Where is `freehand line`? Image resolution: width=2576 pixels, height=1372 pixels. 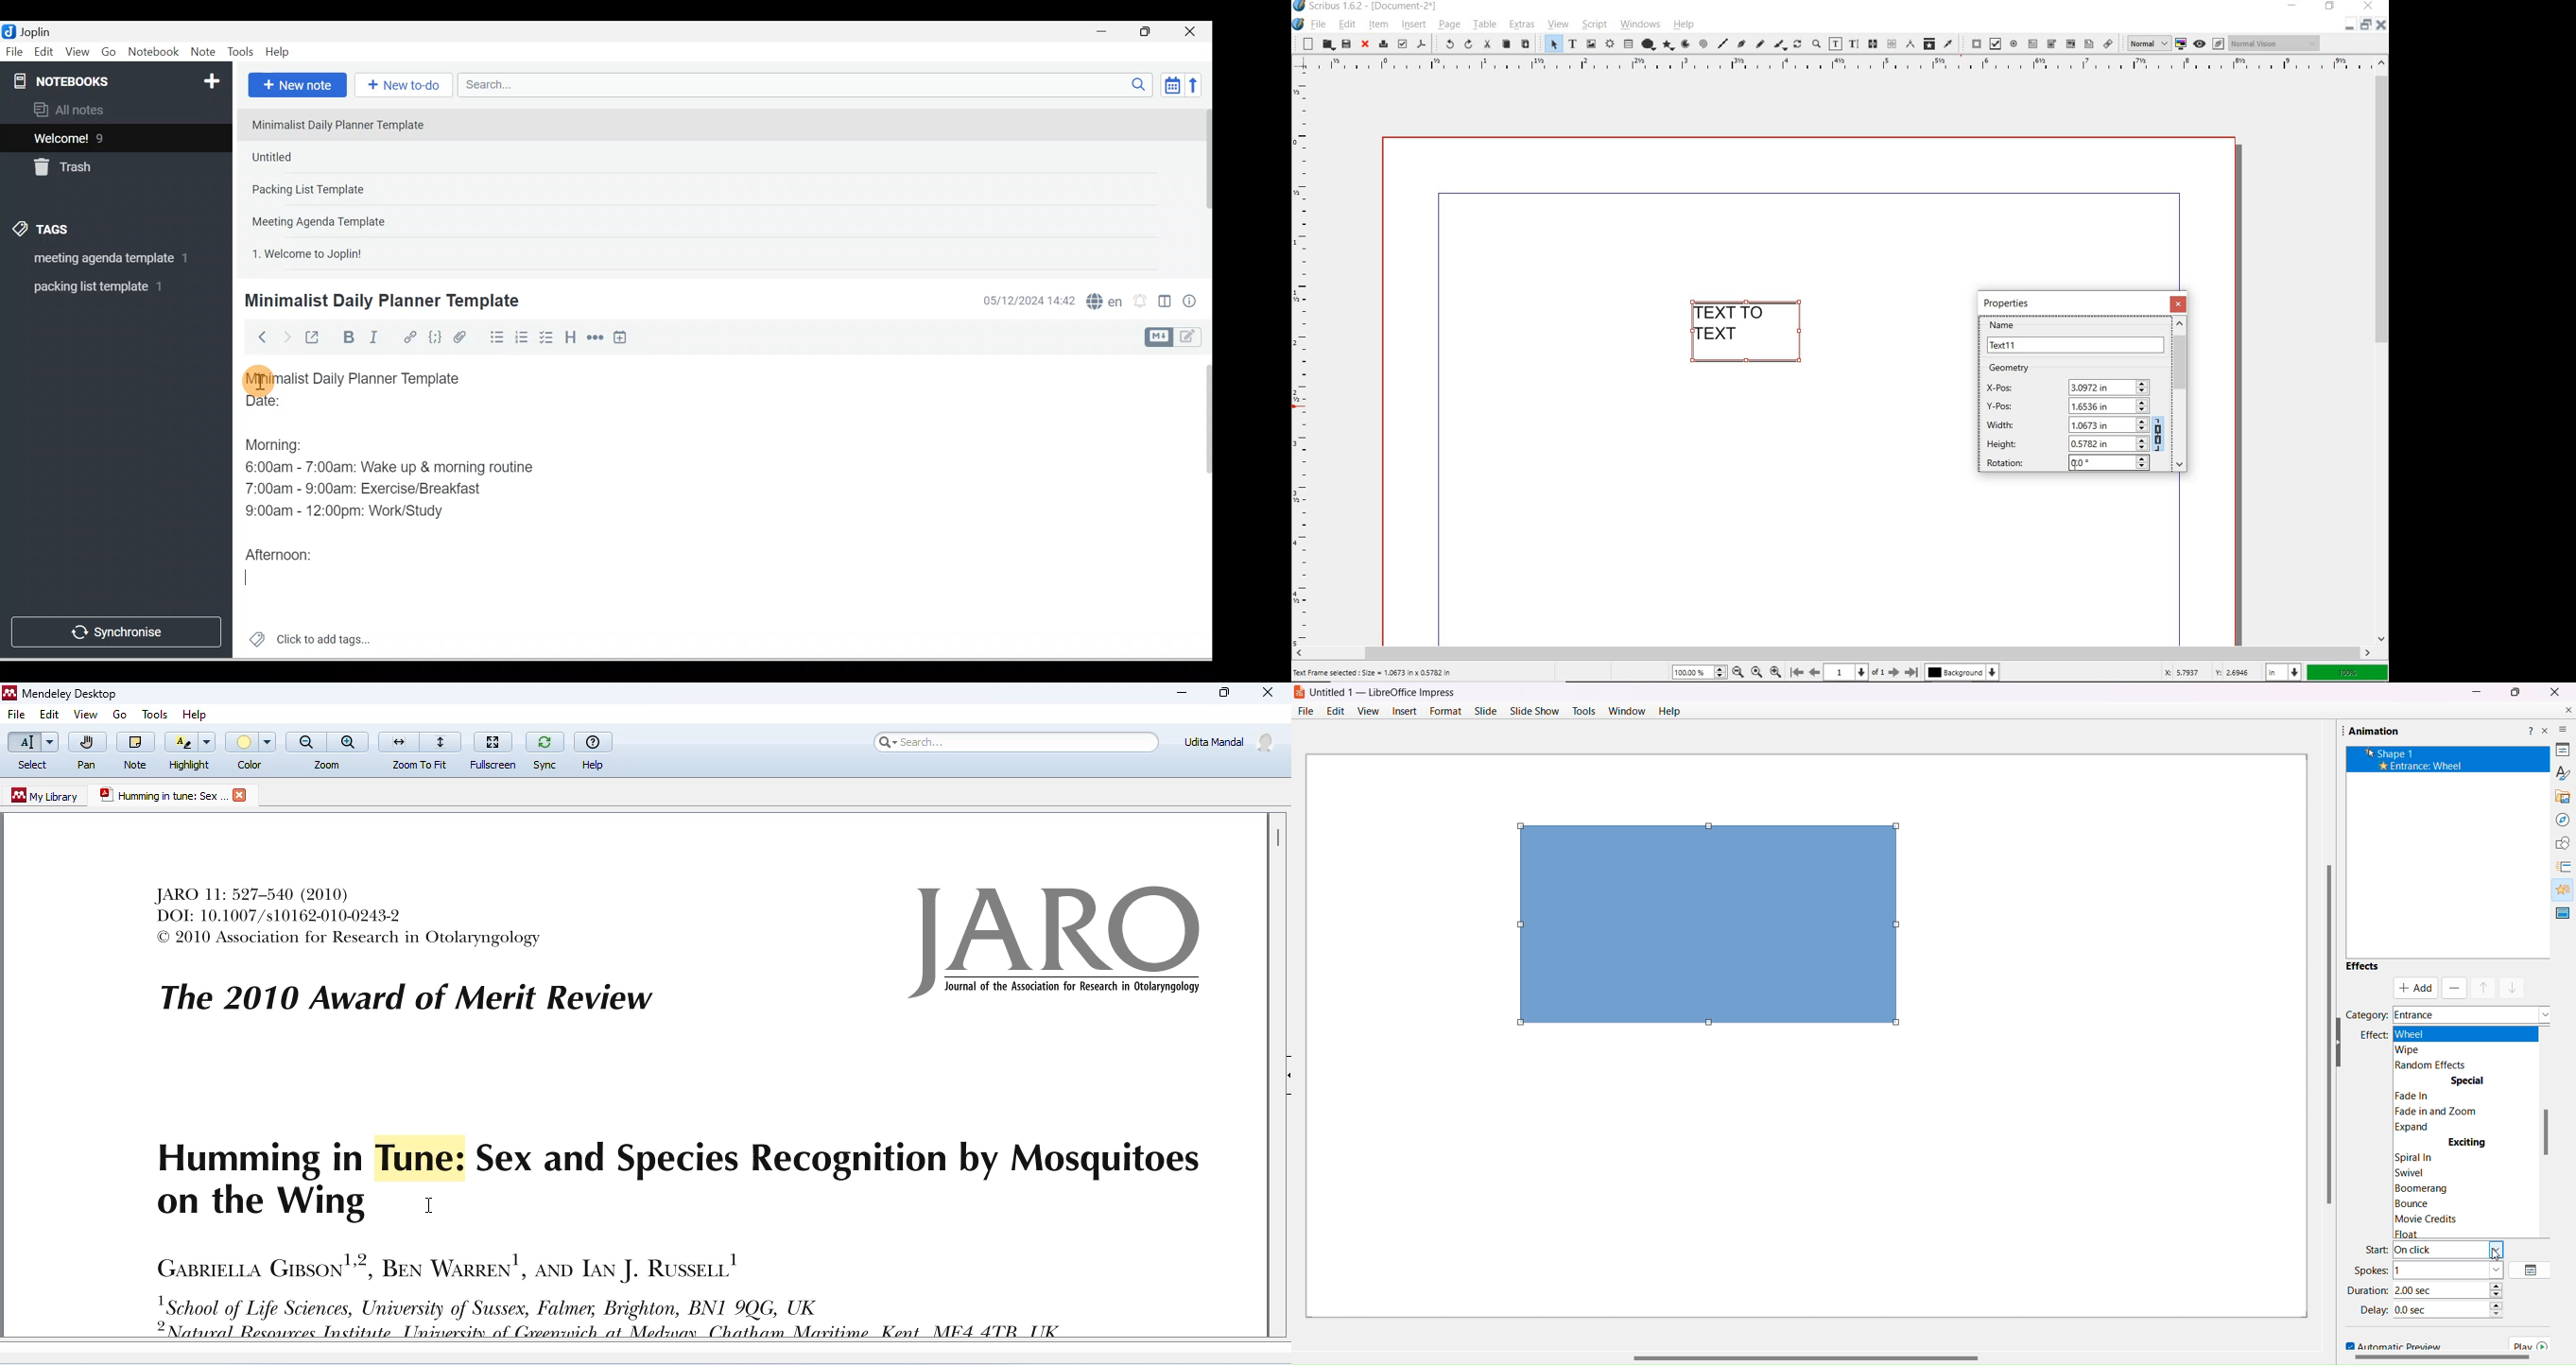 freehand line is located at coordinates (1761, 43).